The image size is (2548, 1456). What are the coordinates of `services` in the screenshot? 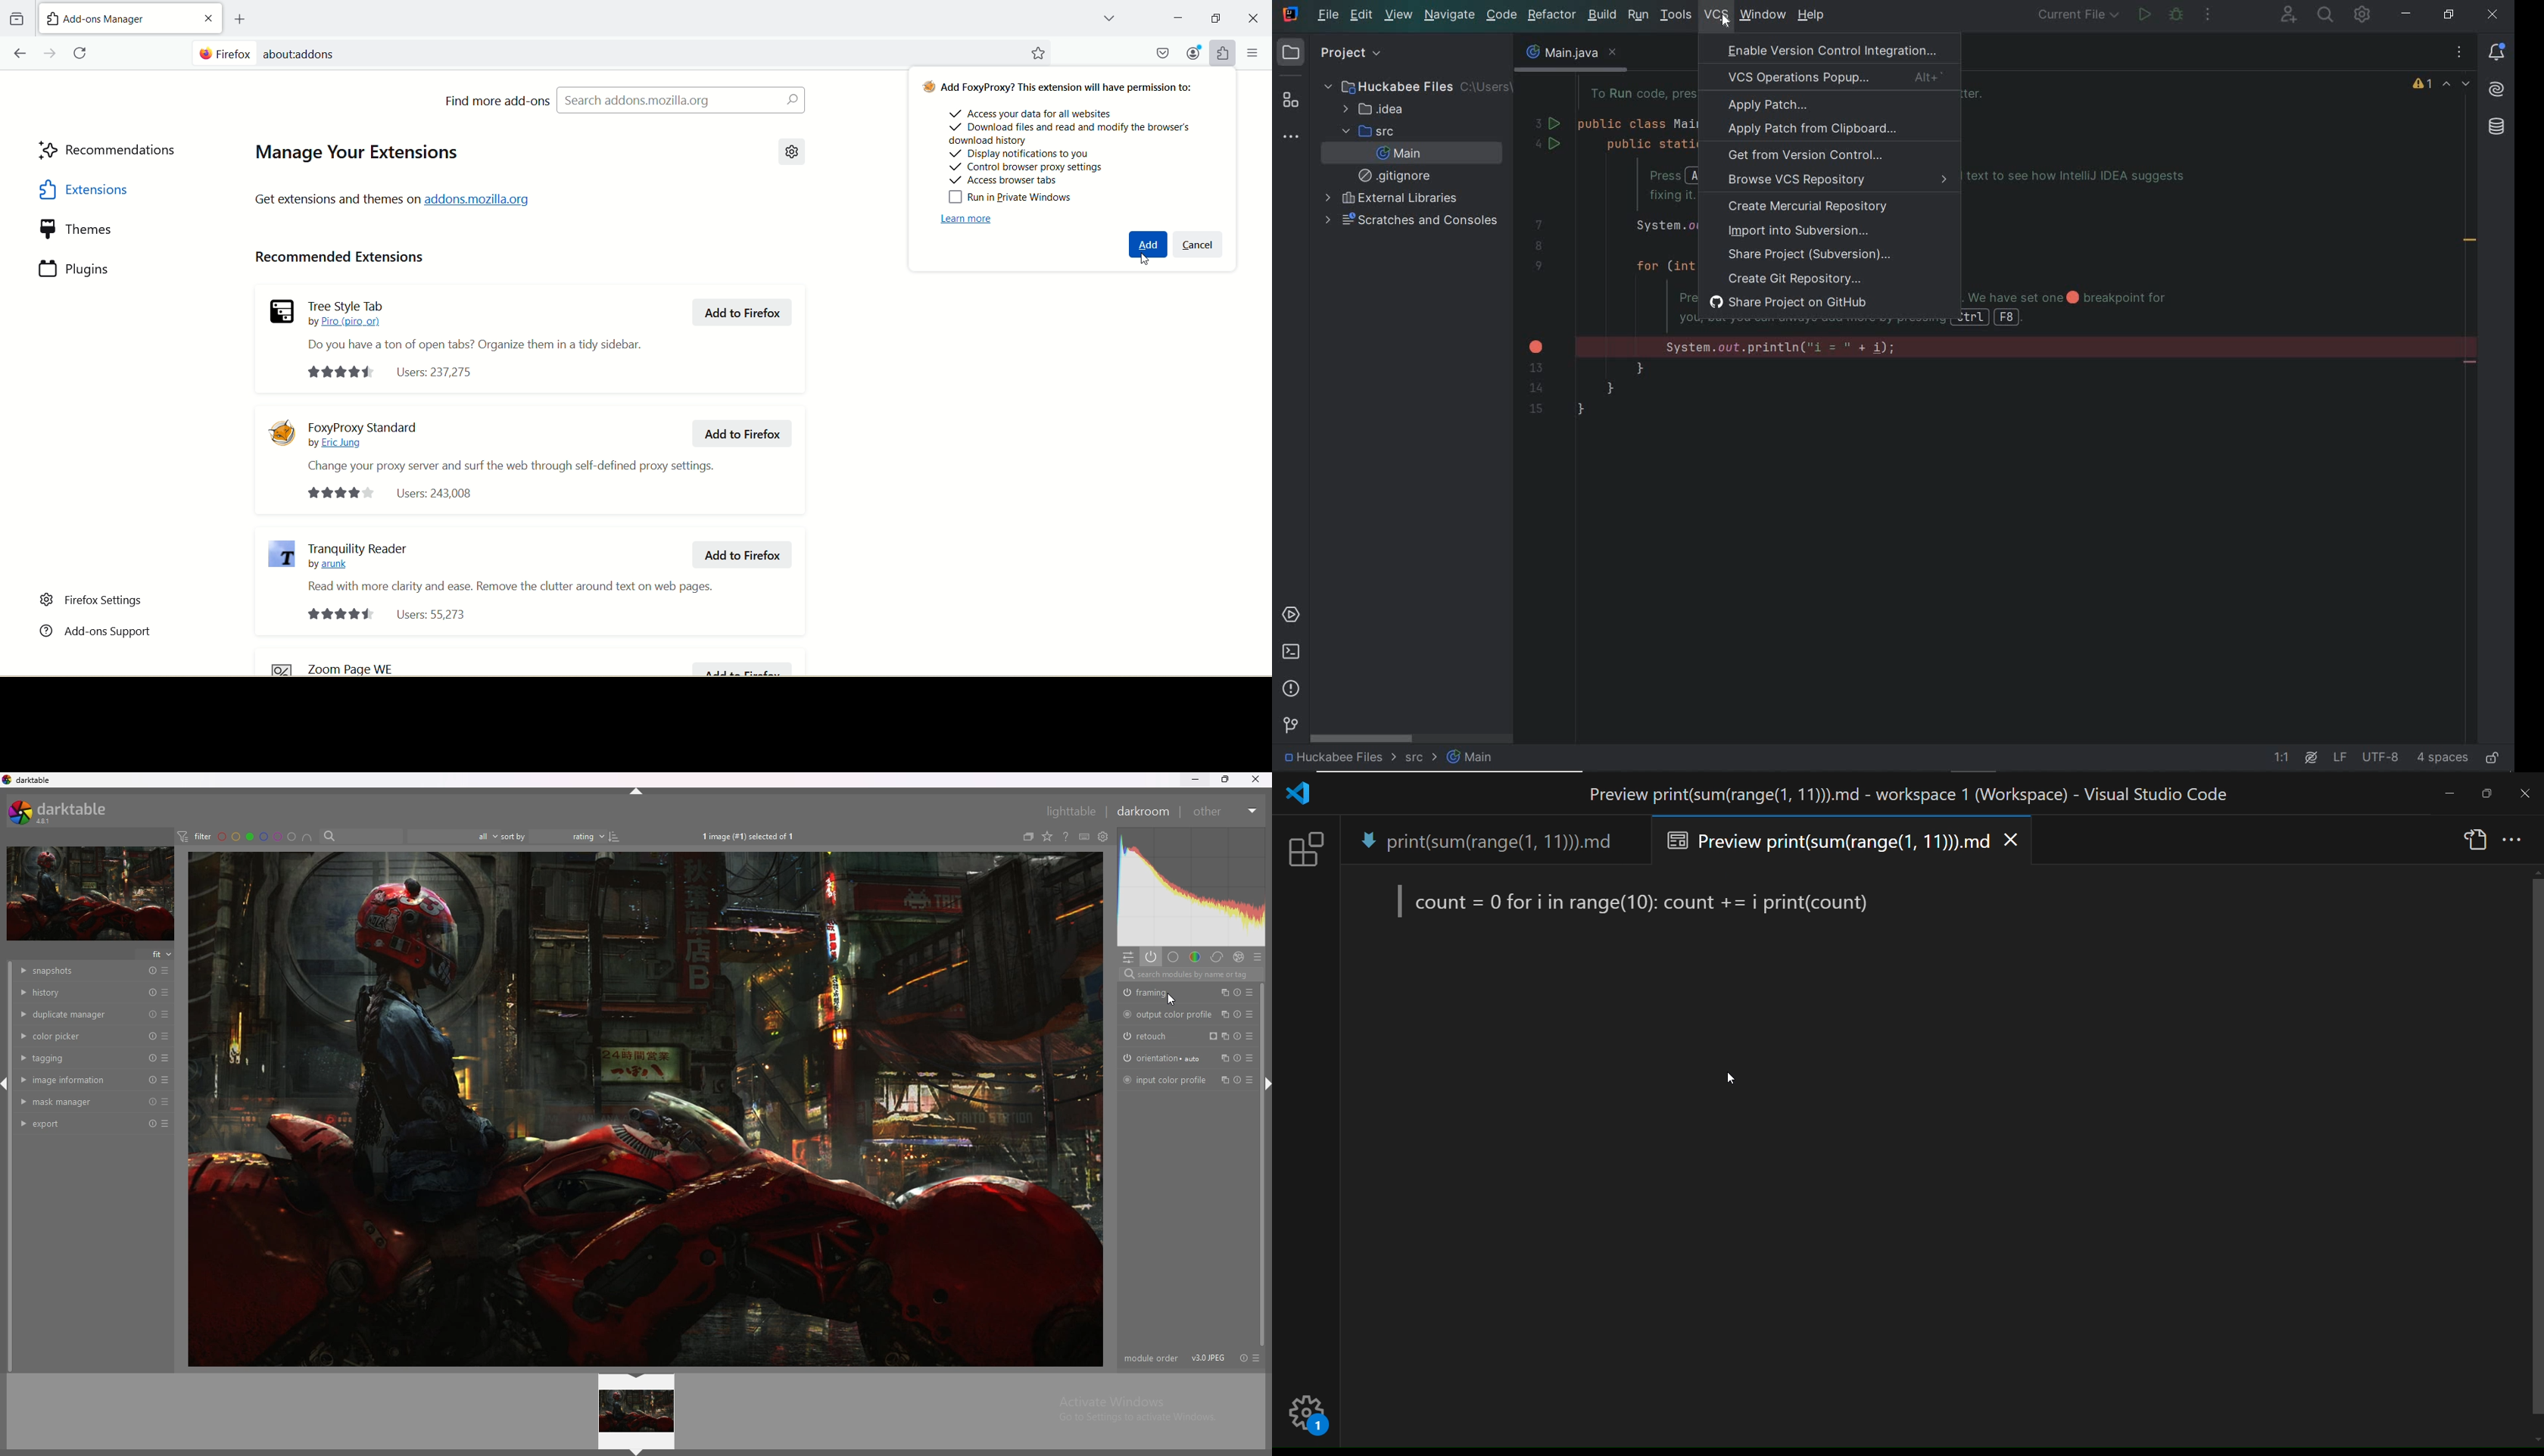 It's located at (1292, 614).